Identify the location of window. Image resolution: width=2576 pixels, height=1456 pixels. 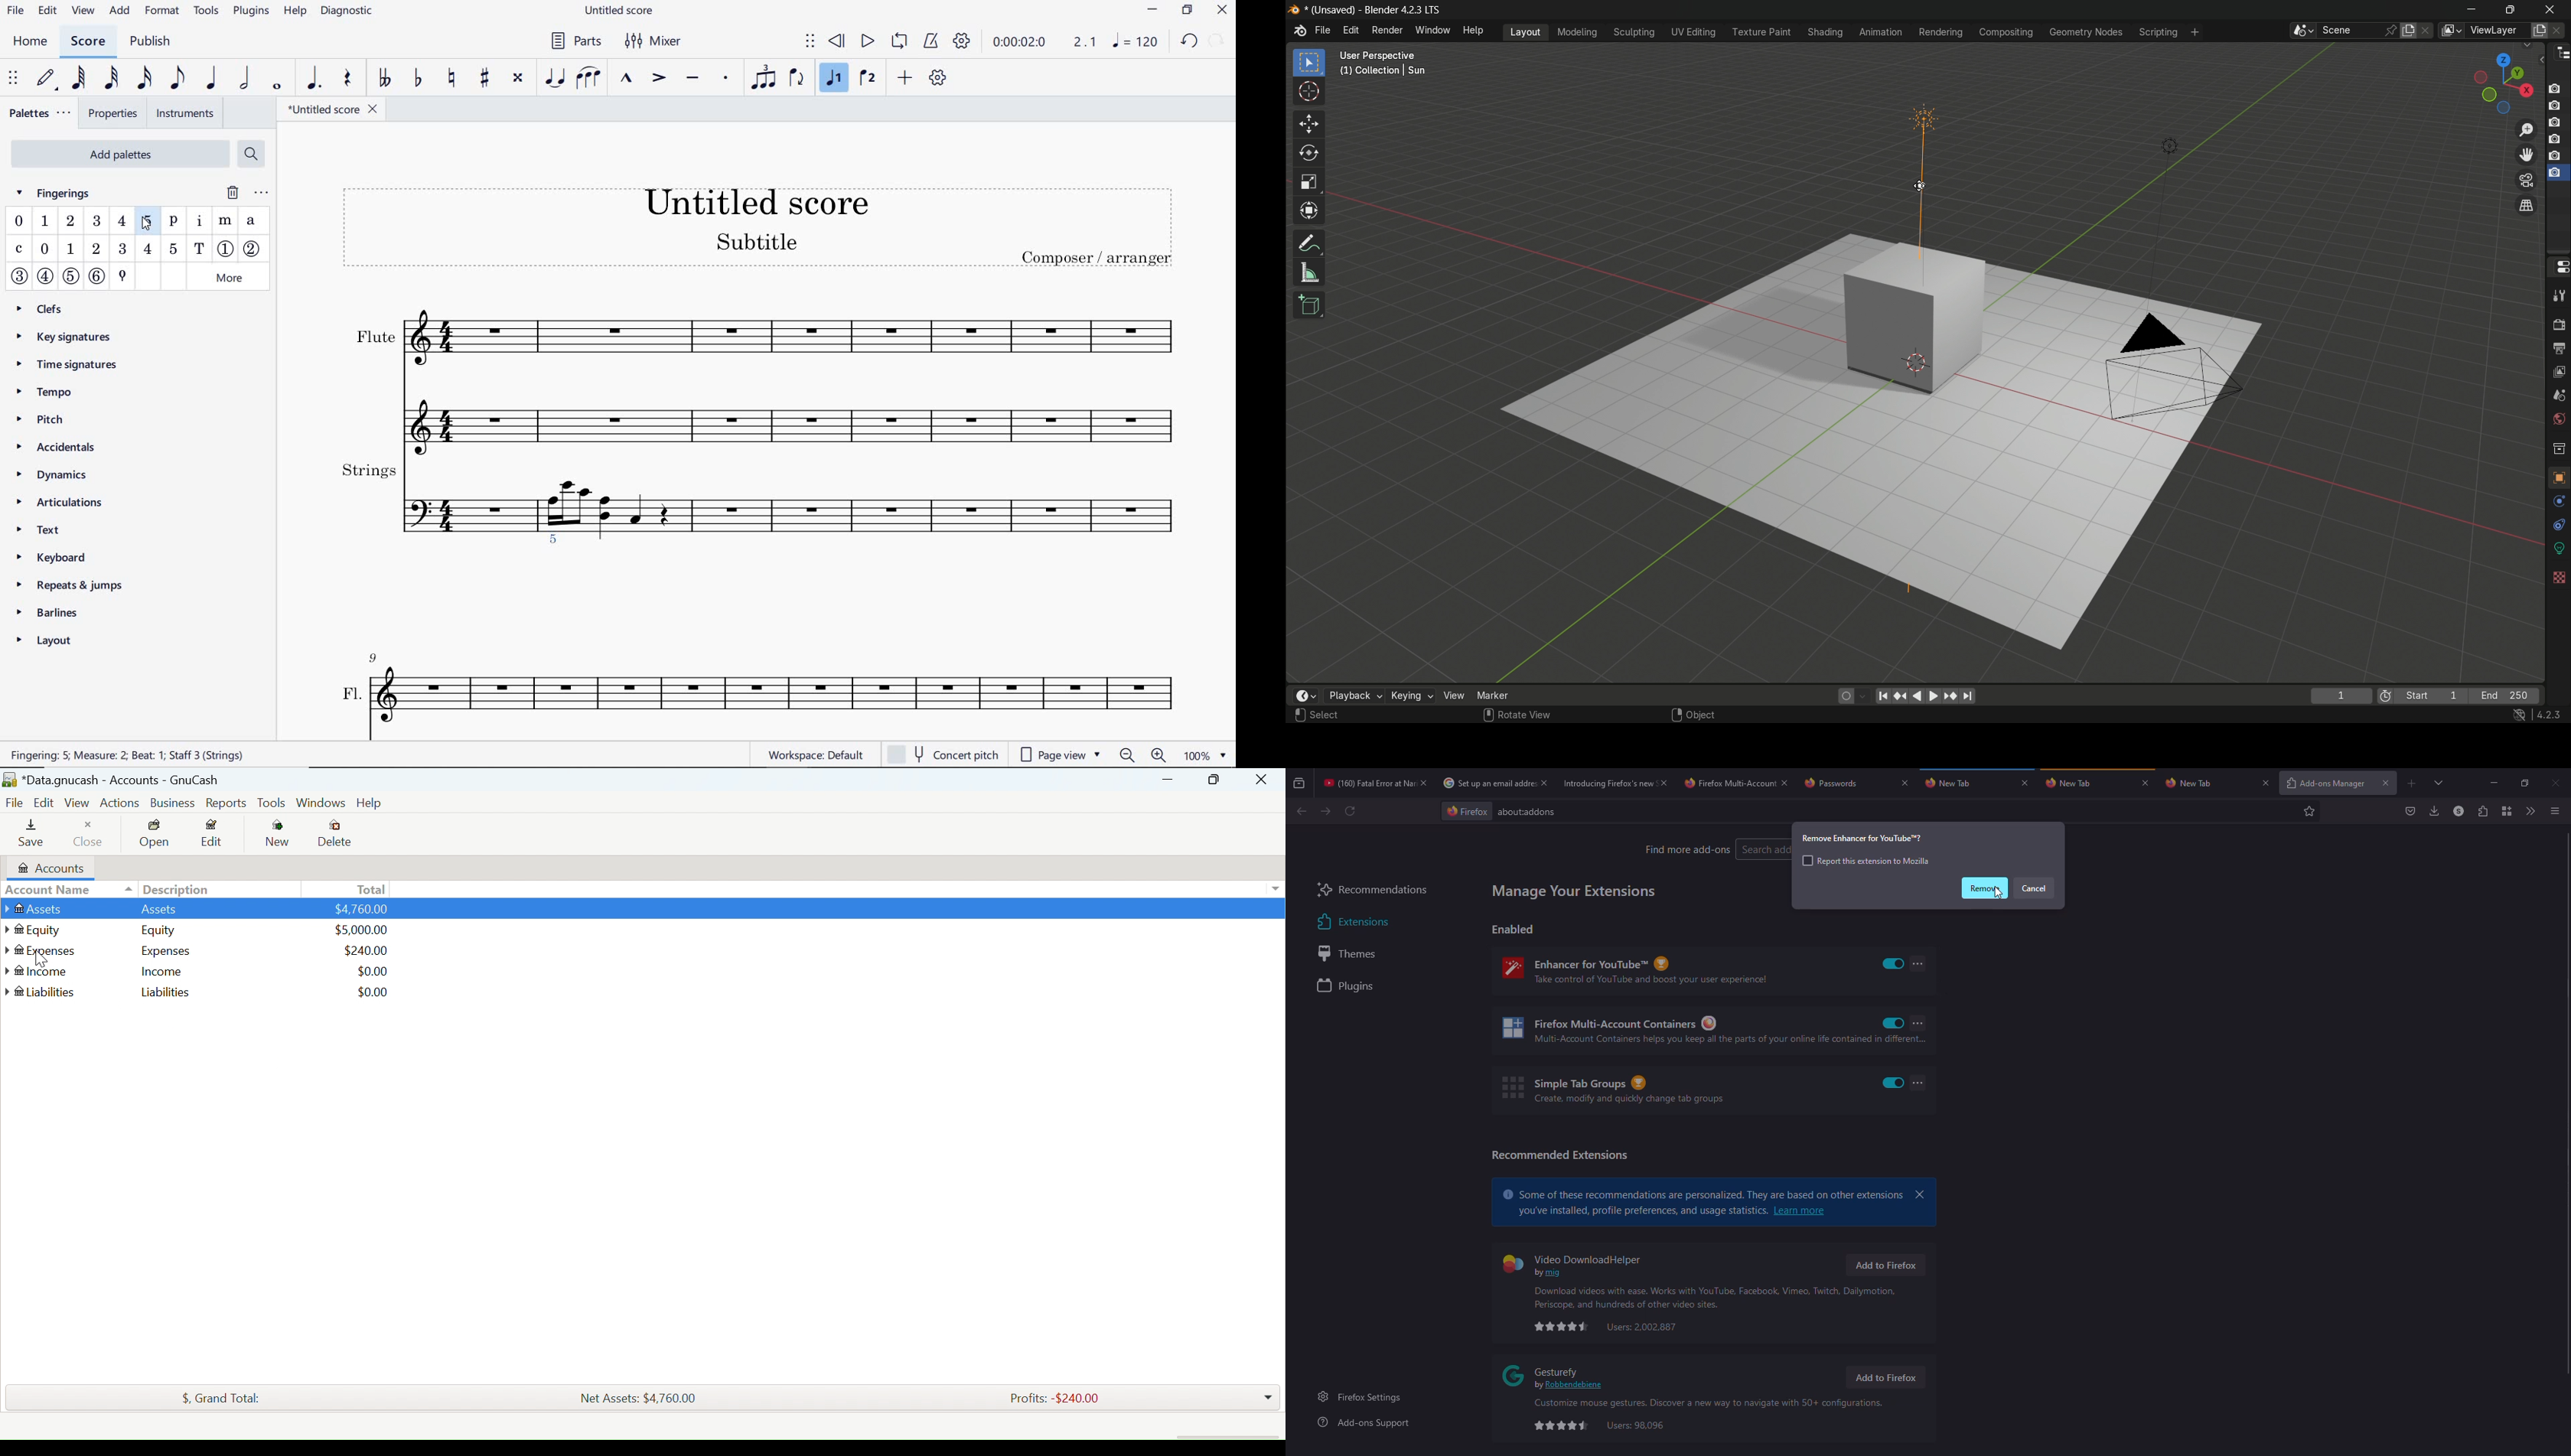
(1433, 31).